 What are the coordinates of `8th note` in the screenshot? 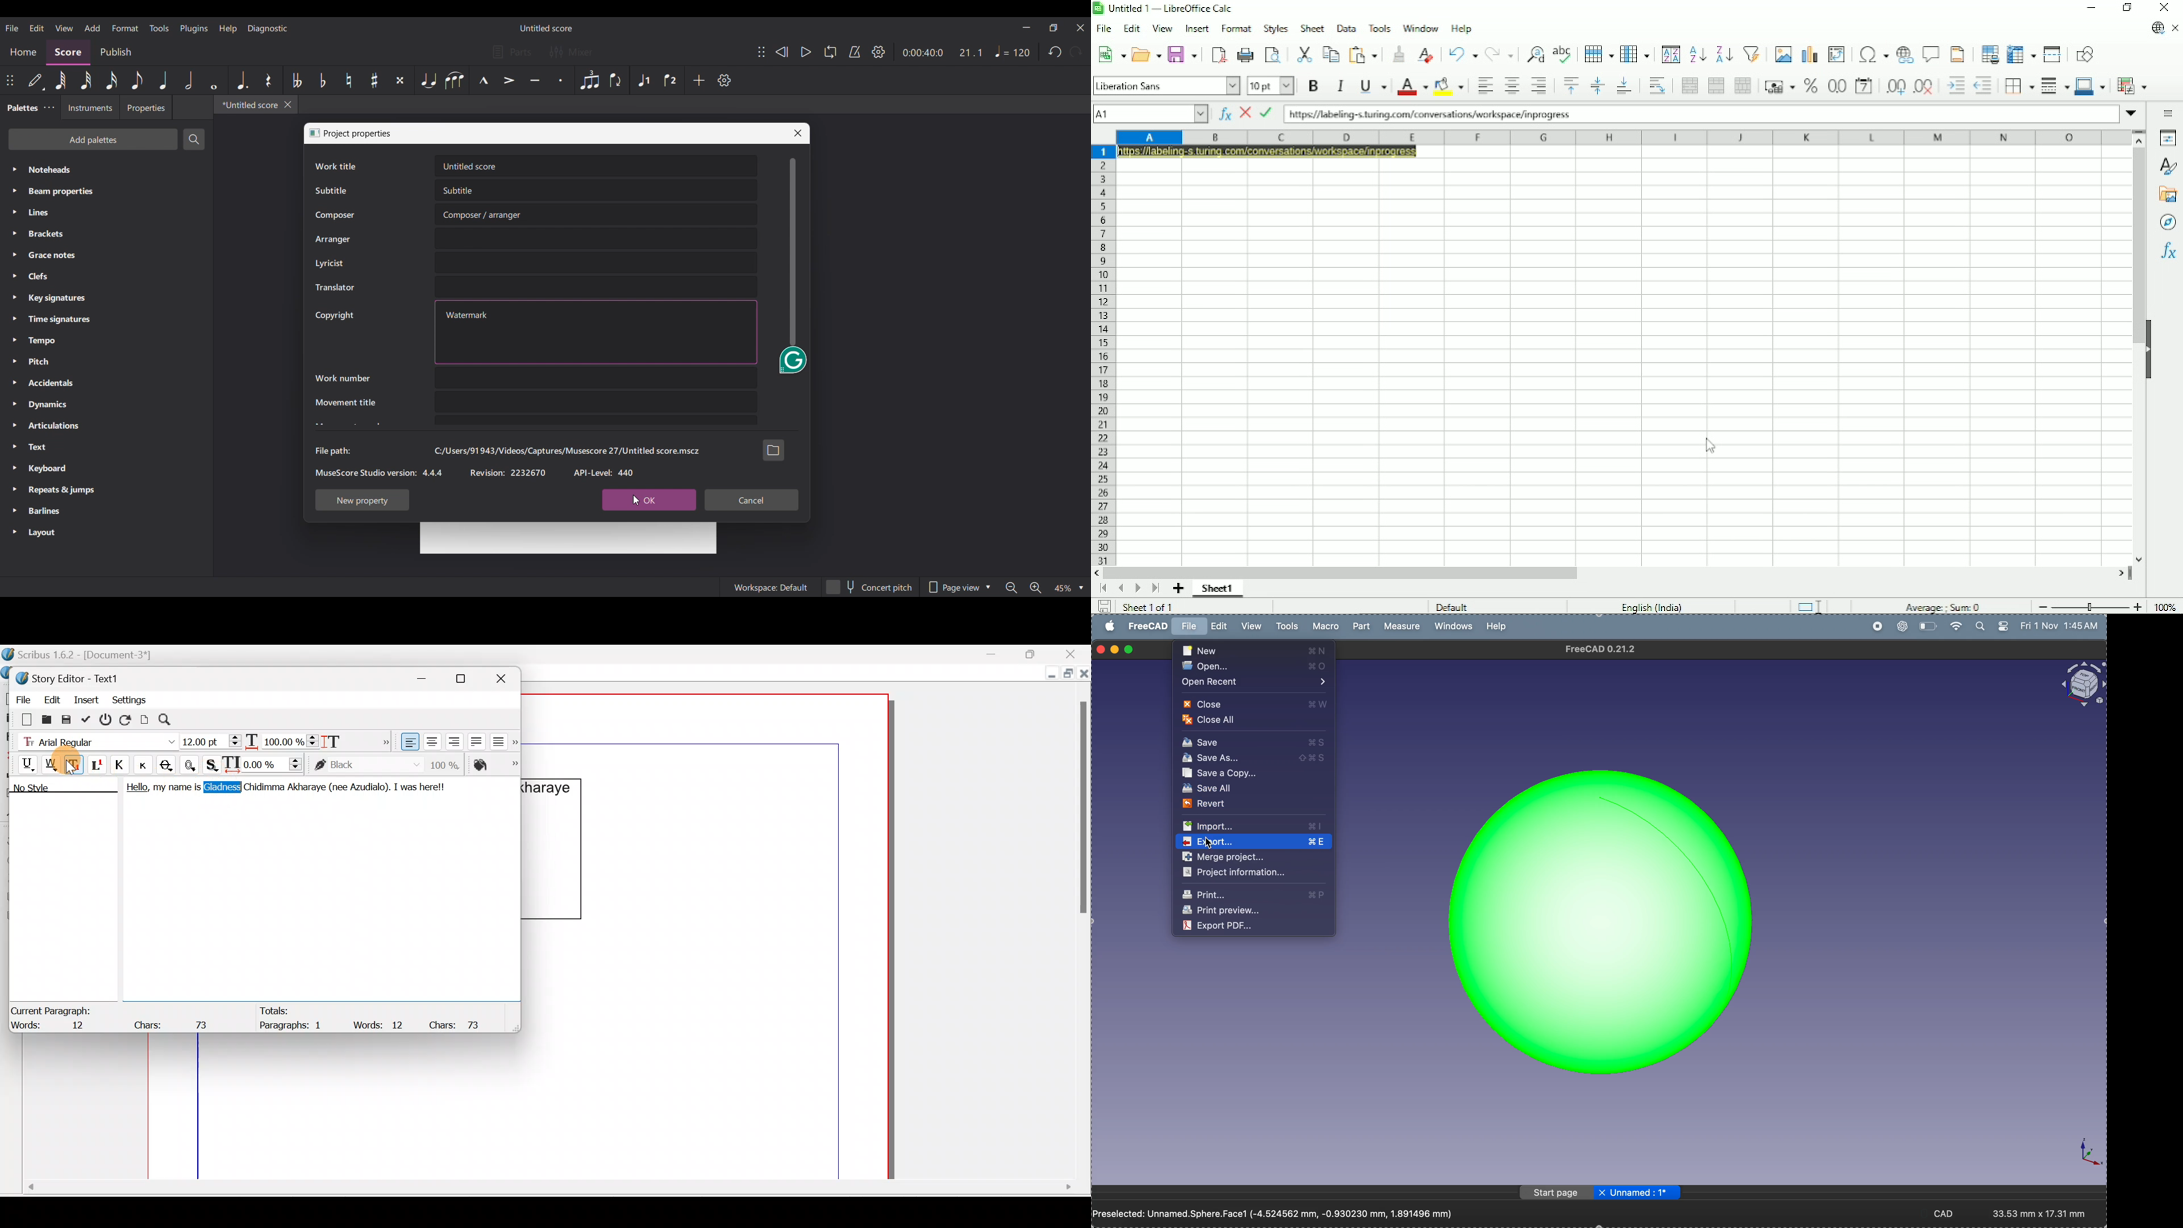 It's located at (137, 80).